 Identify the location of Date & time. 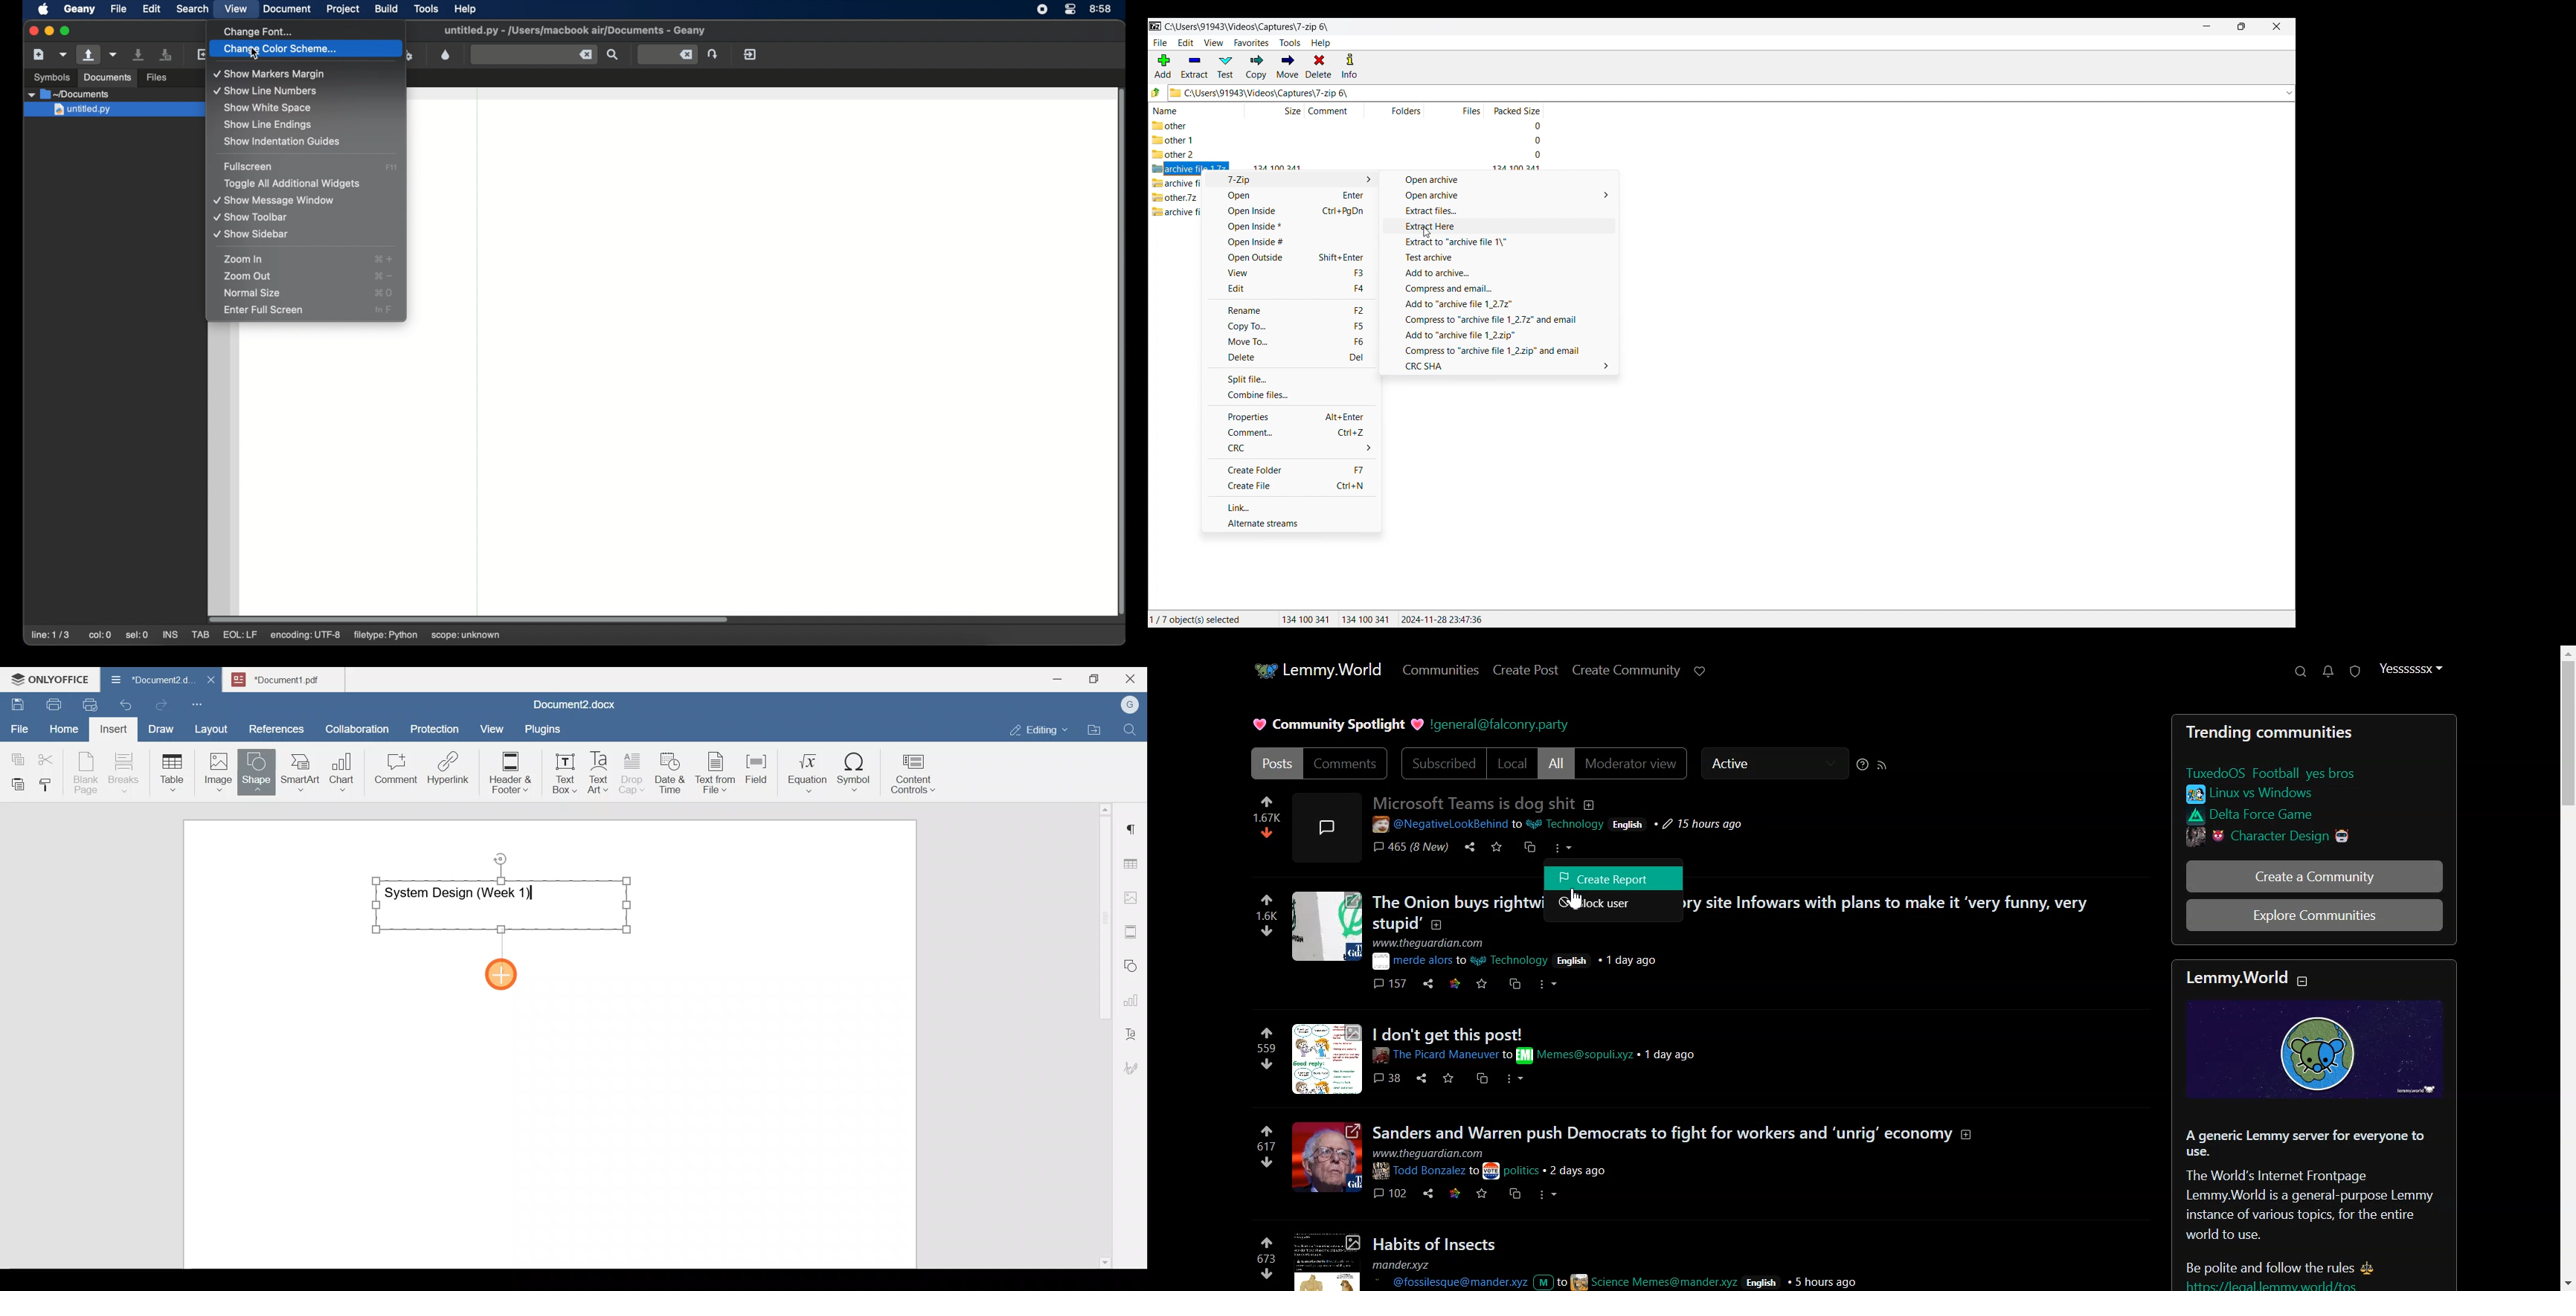
(671, 771).